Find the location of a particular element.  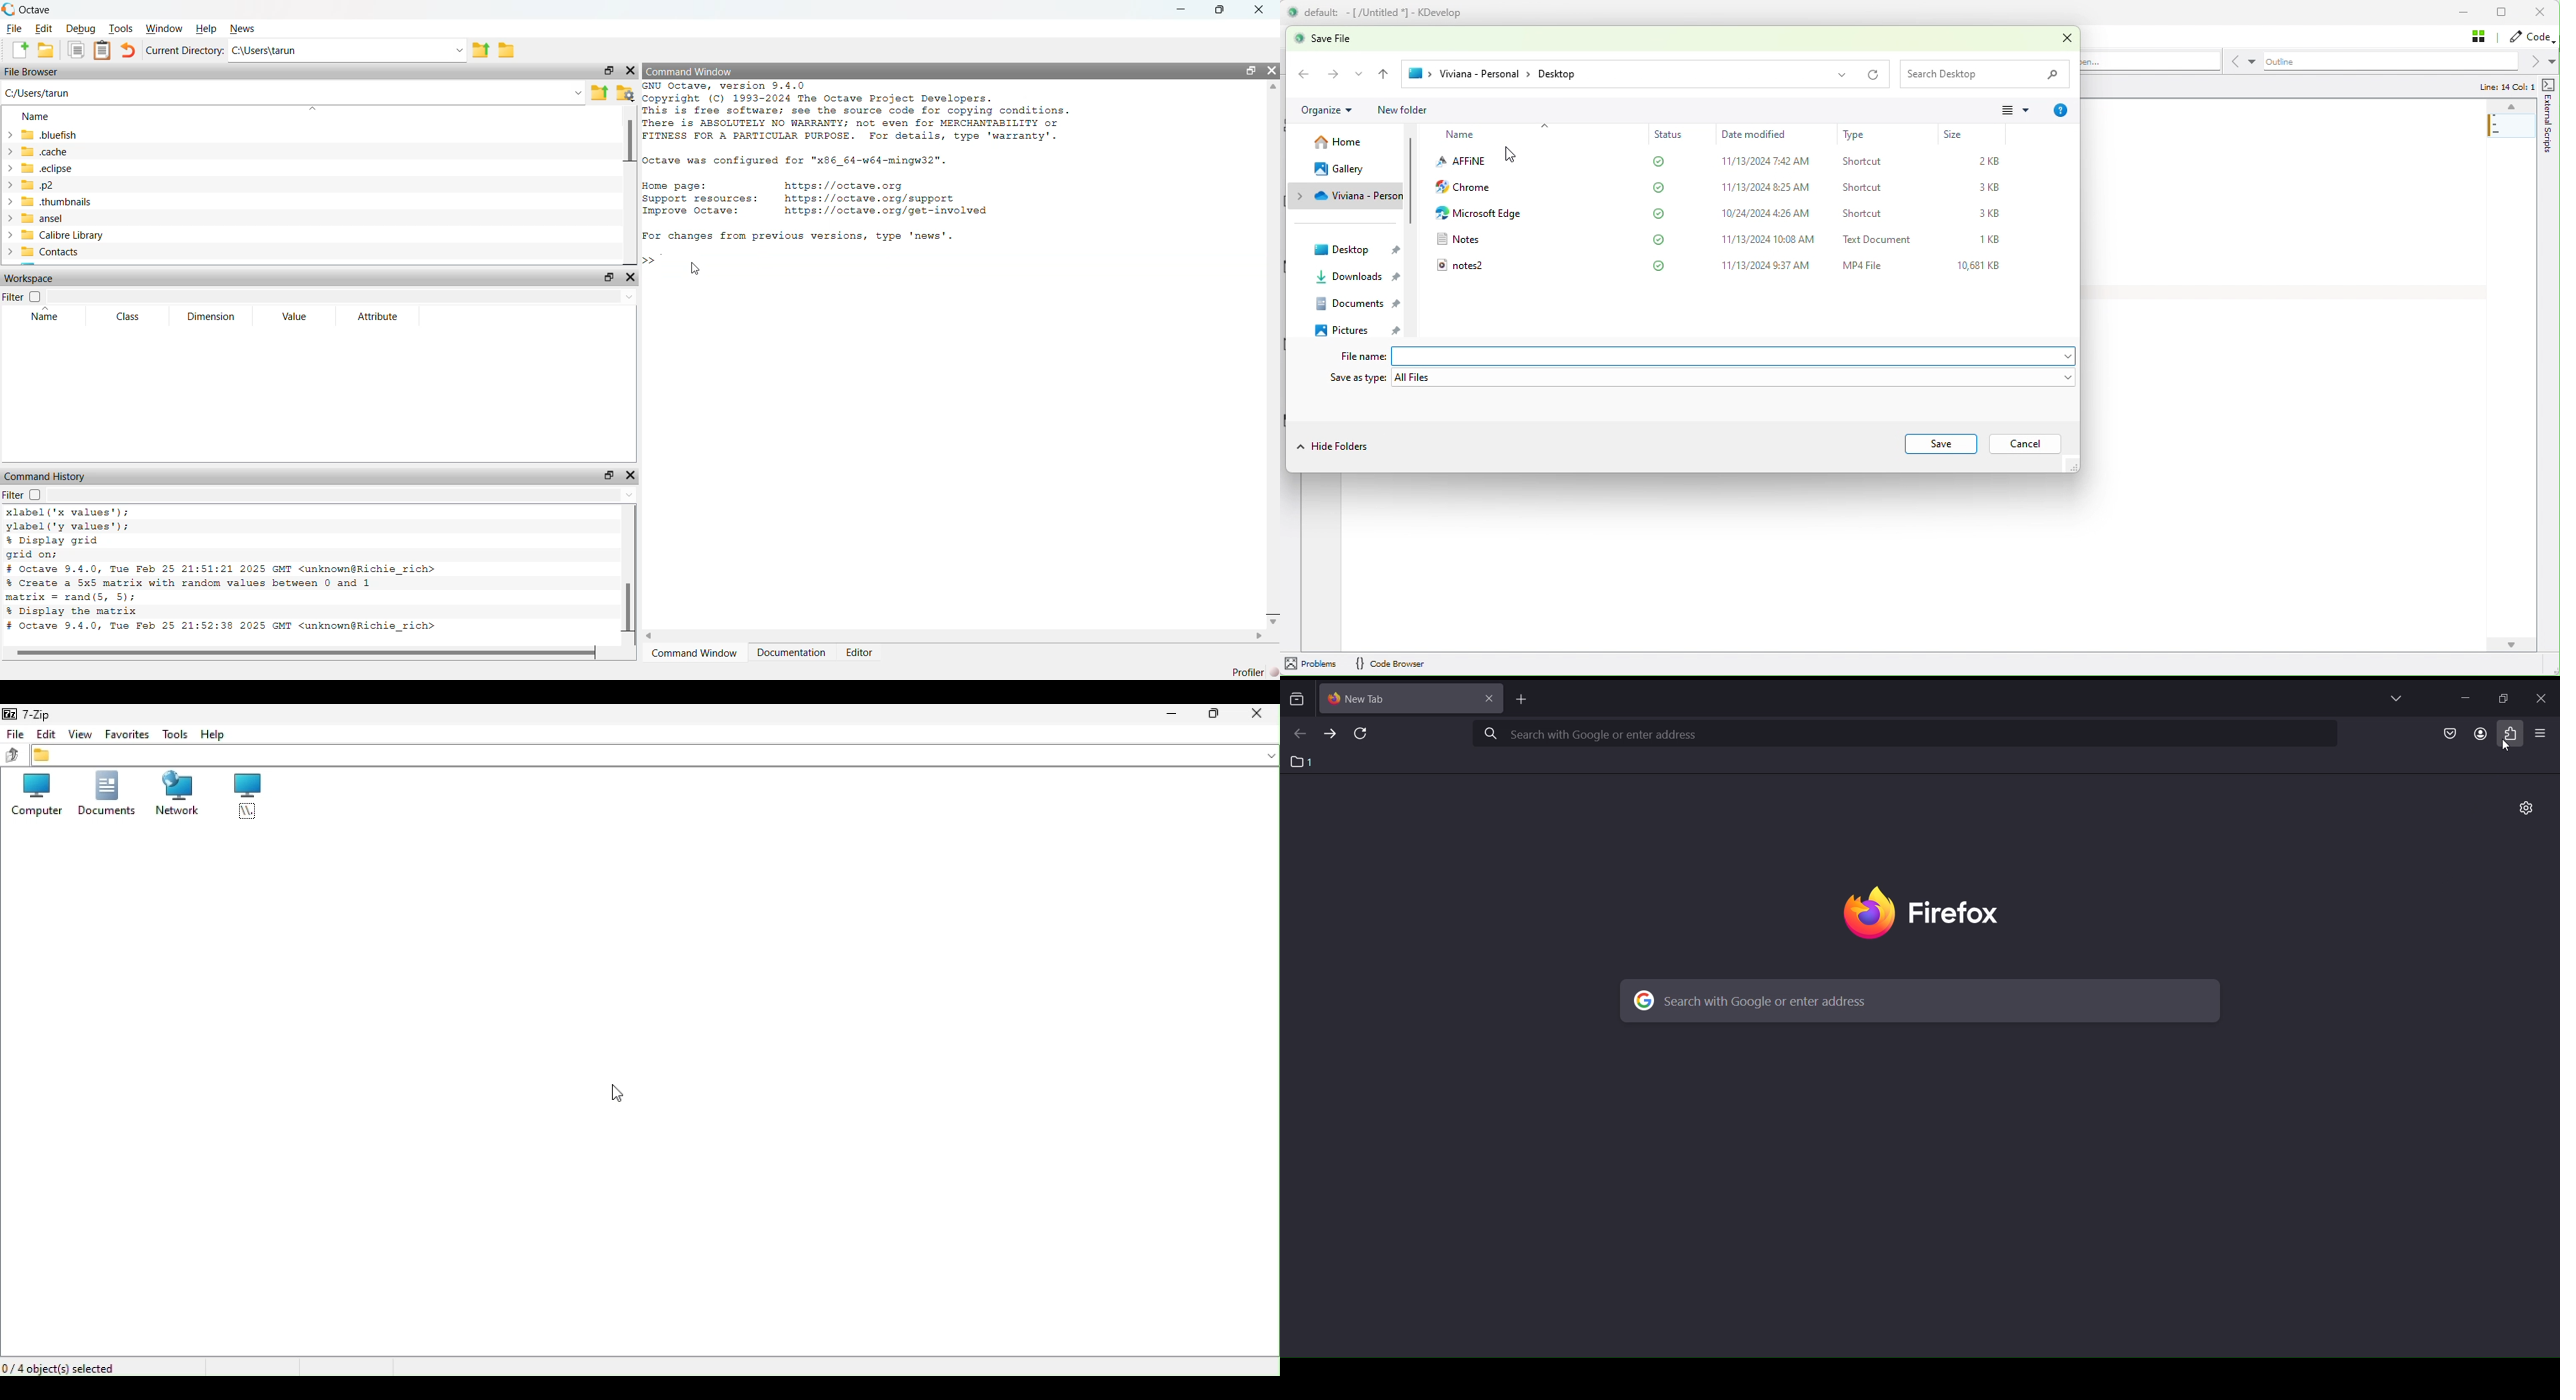

extensions is located at coordinates (2509, 733).